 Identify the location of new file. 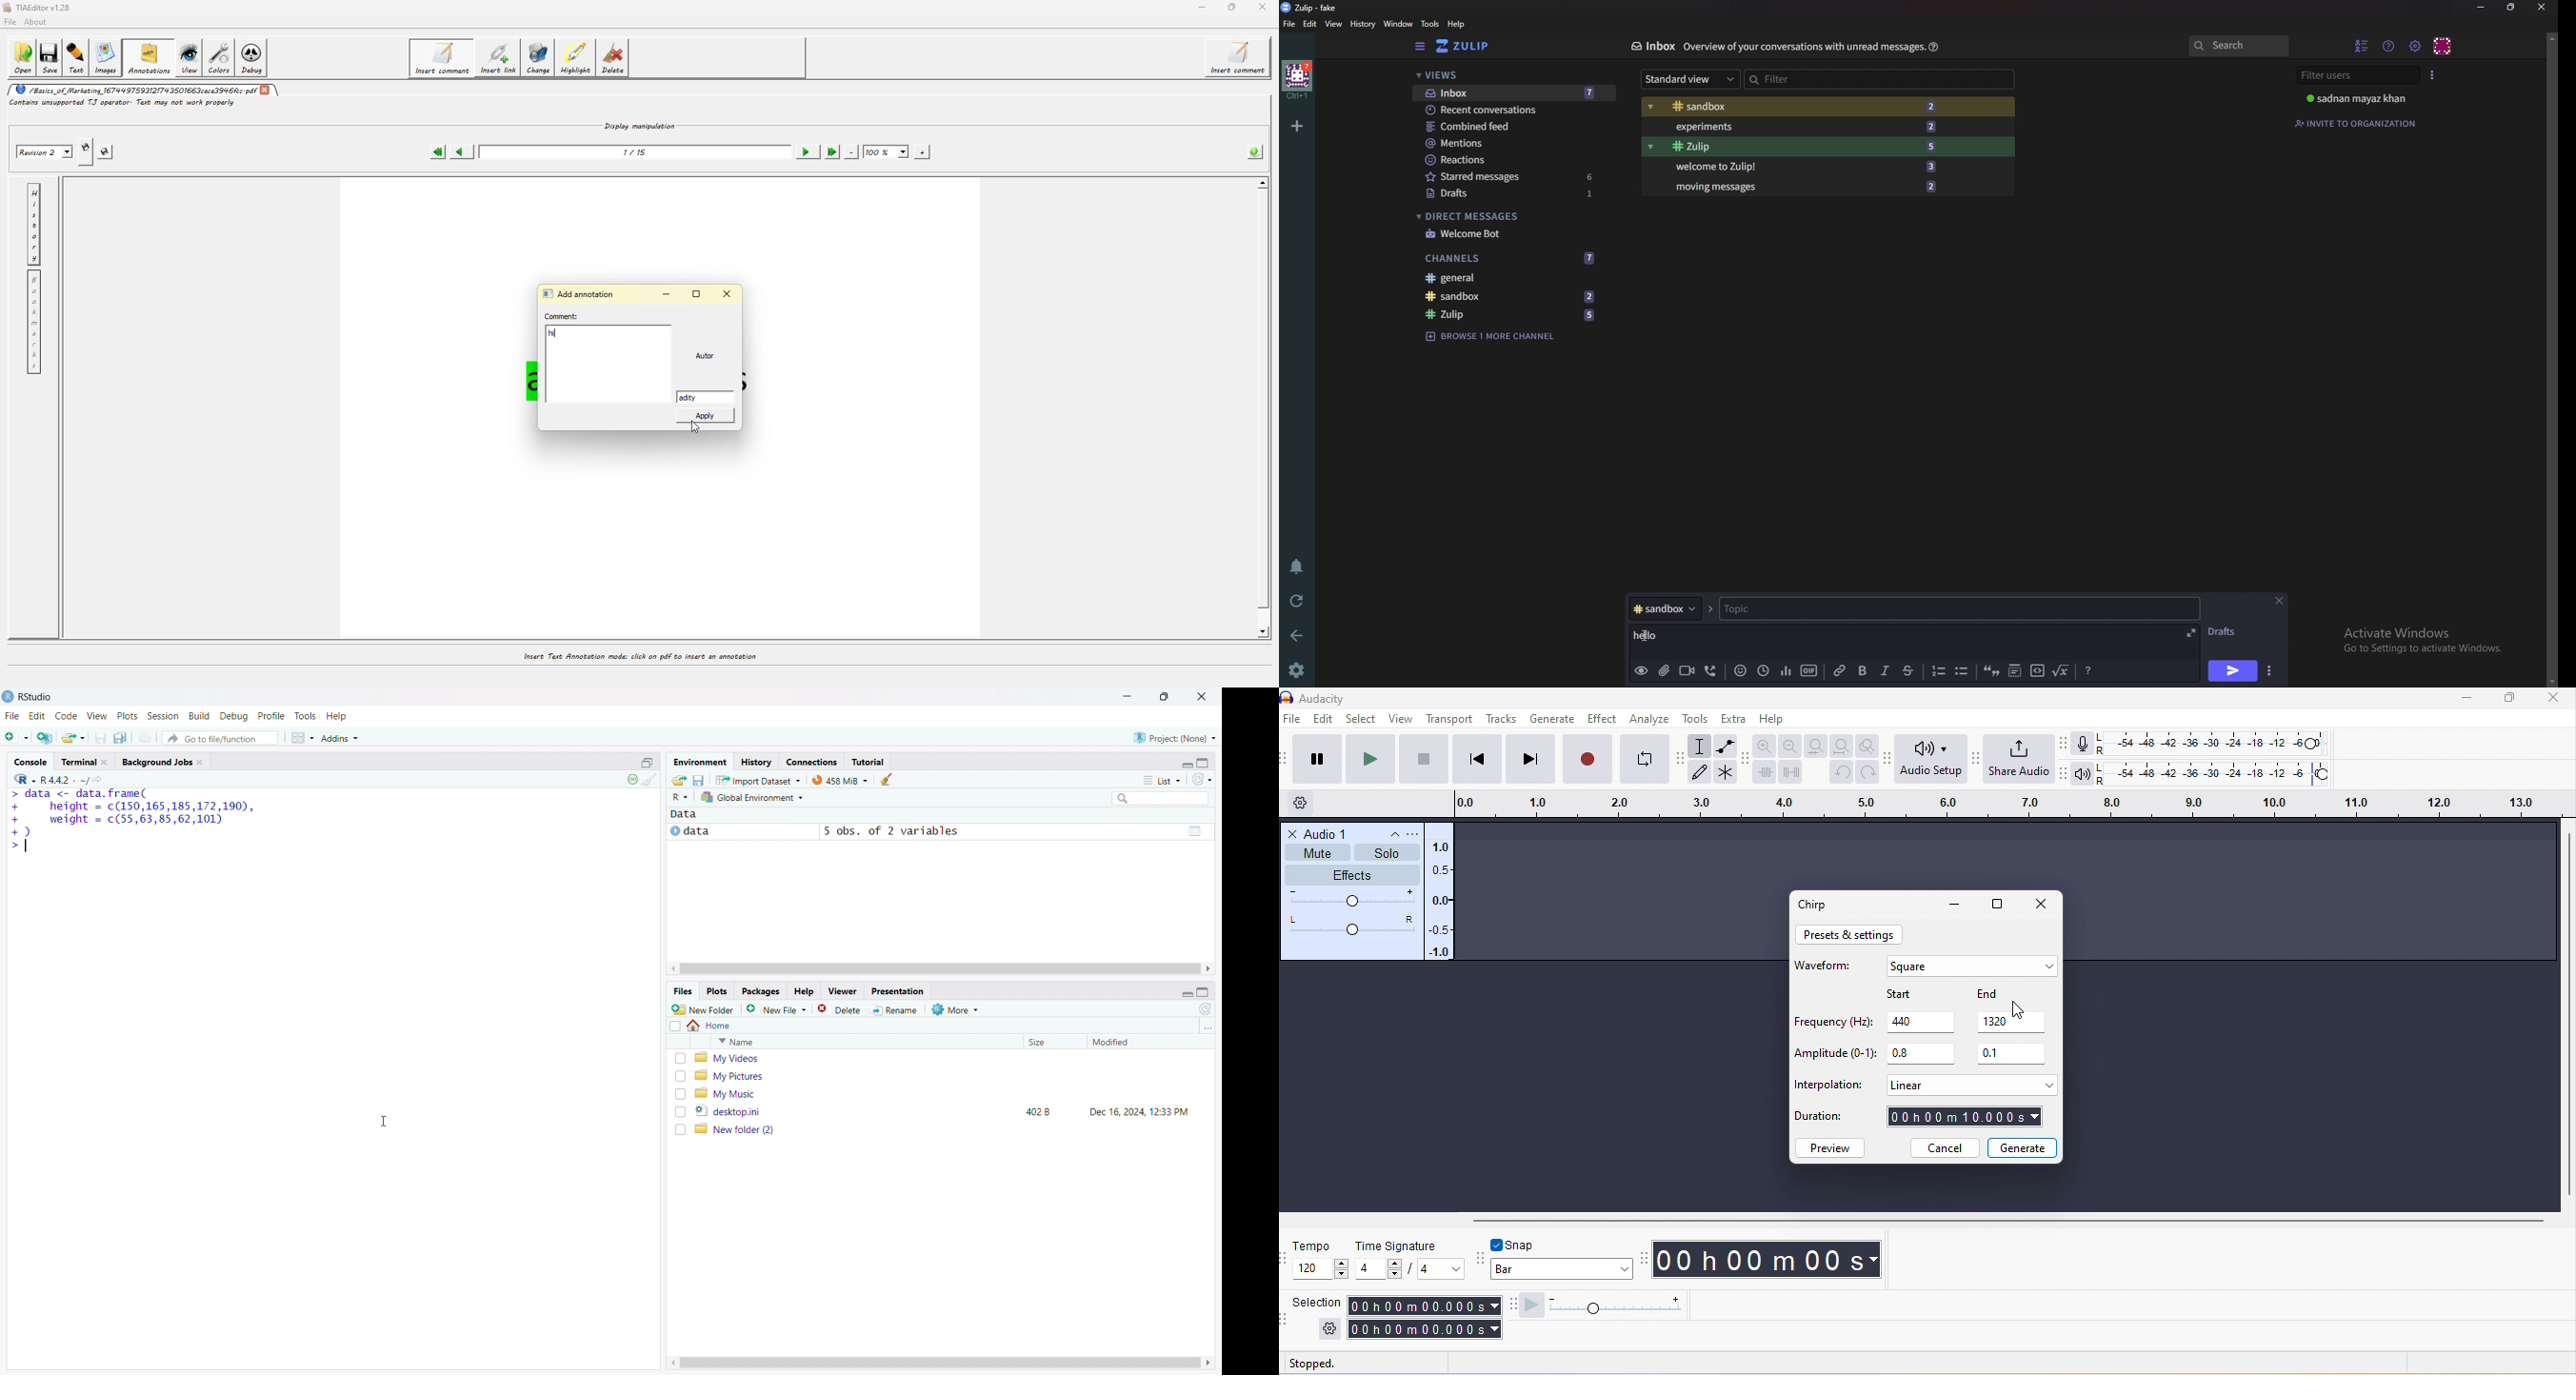
(17, 735).